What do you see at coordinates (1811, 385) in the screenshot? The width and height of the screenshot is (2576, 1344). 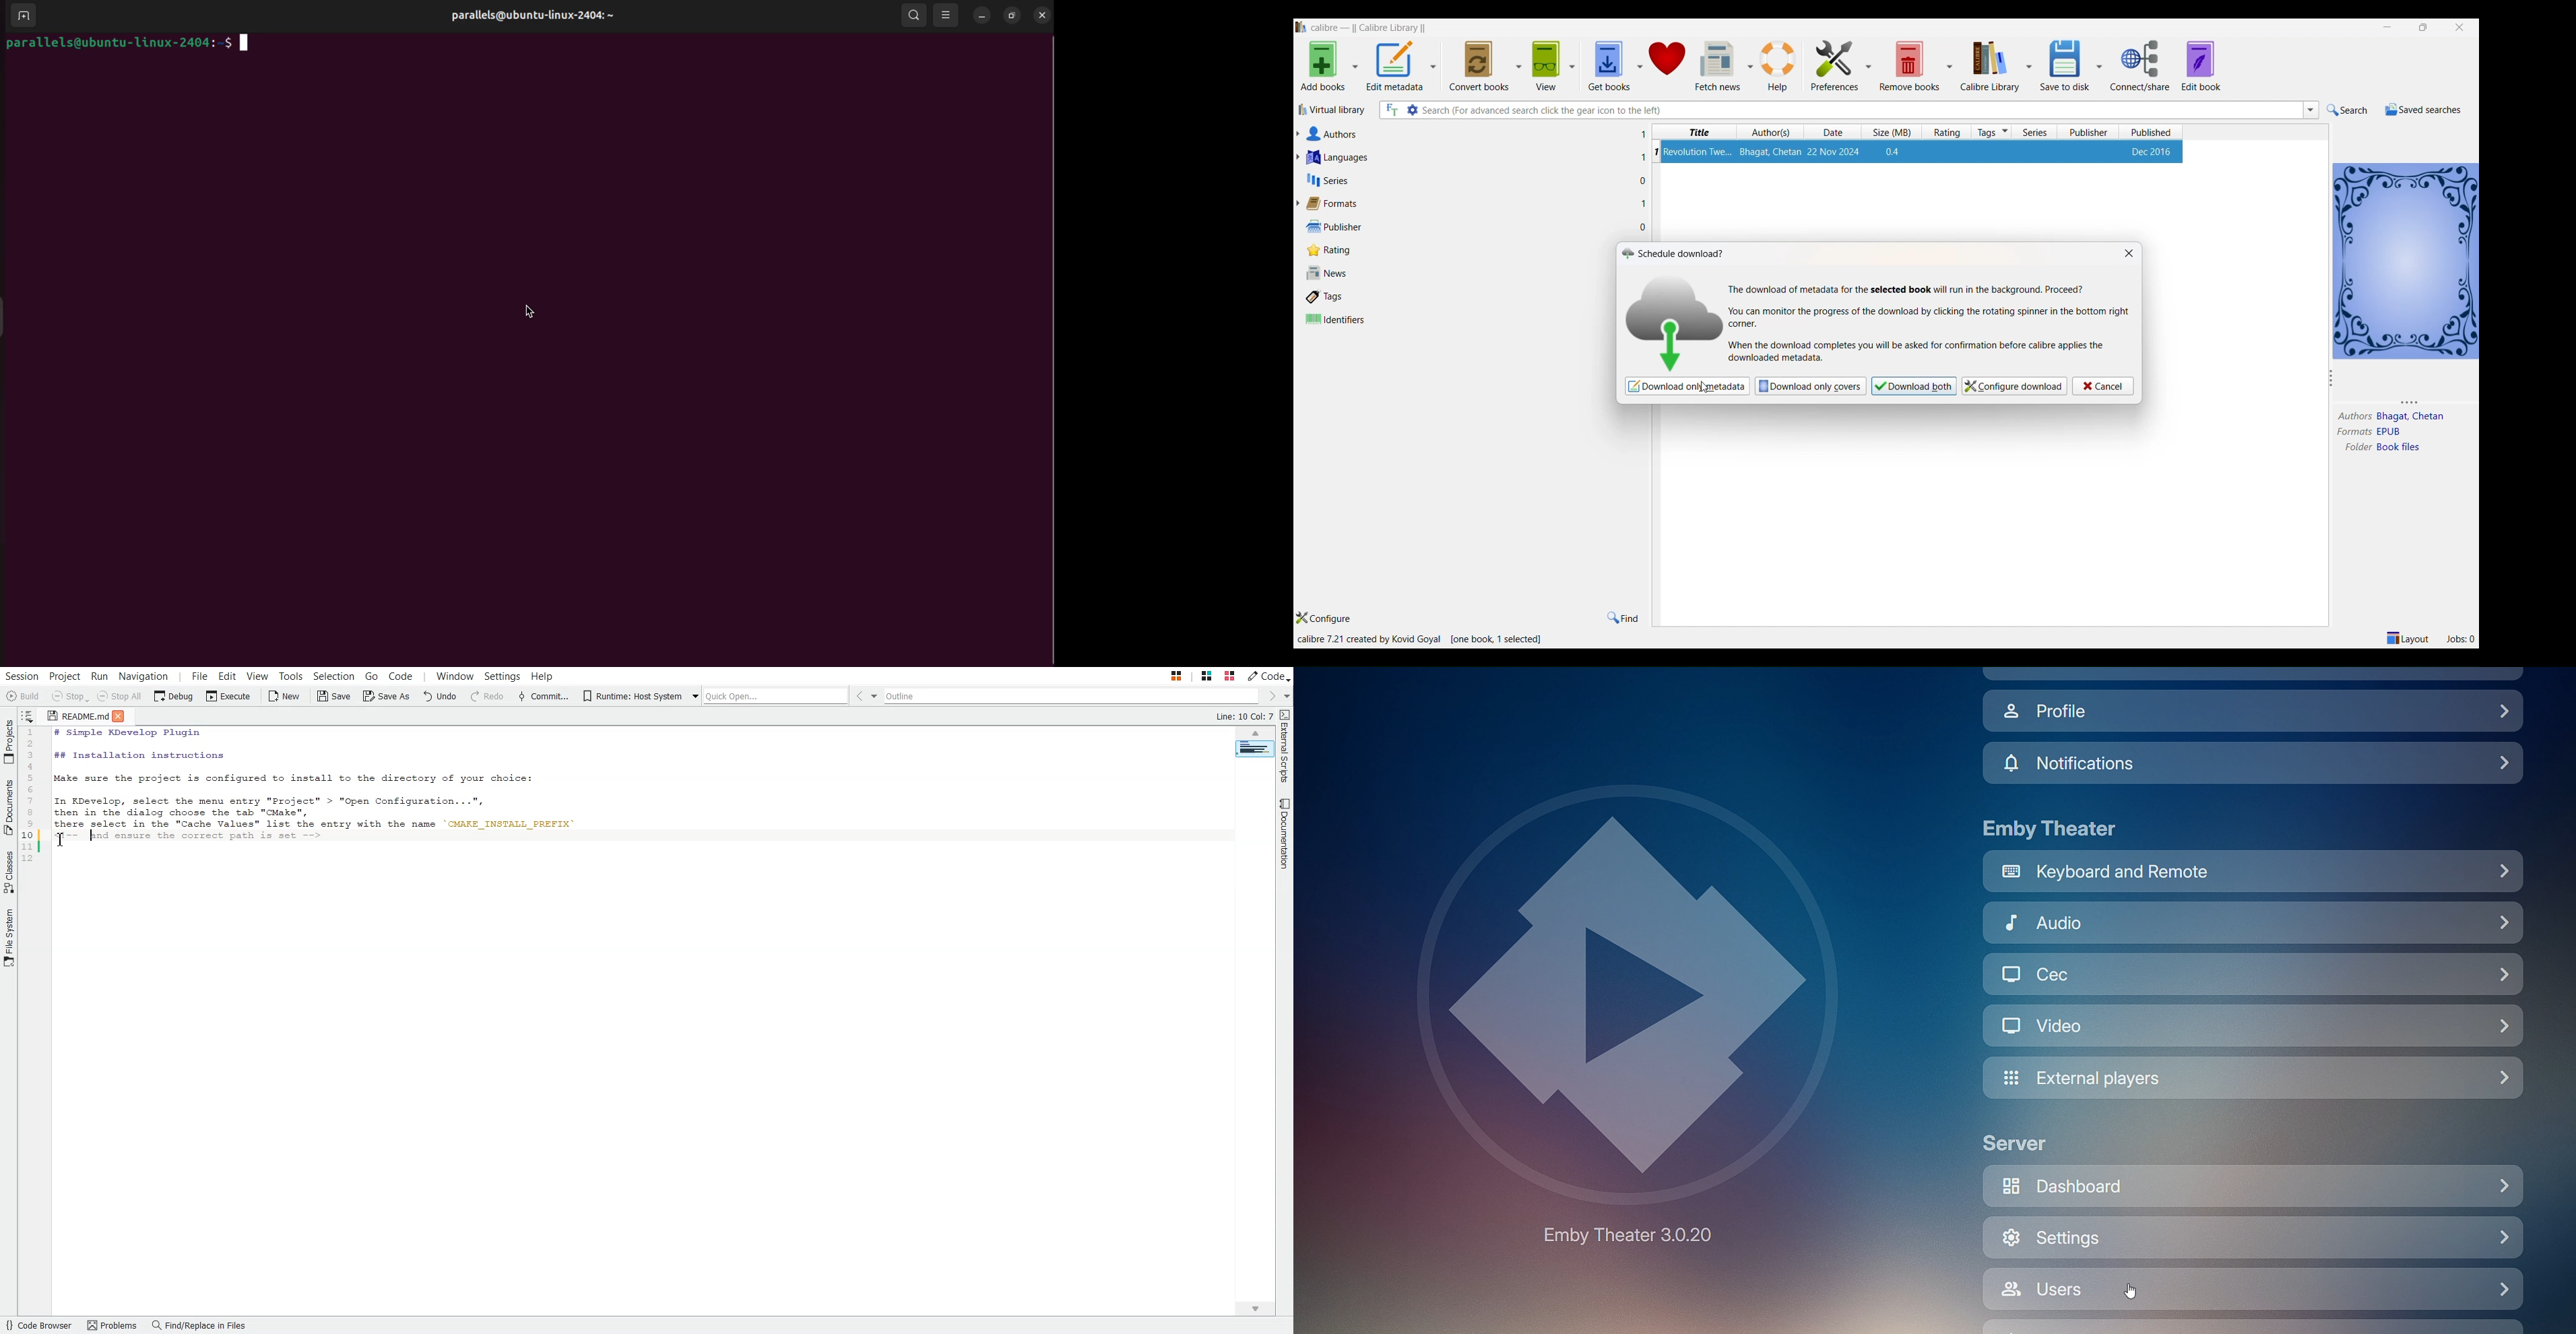 I see `download only covers` at bounding box center [1811, 385].